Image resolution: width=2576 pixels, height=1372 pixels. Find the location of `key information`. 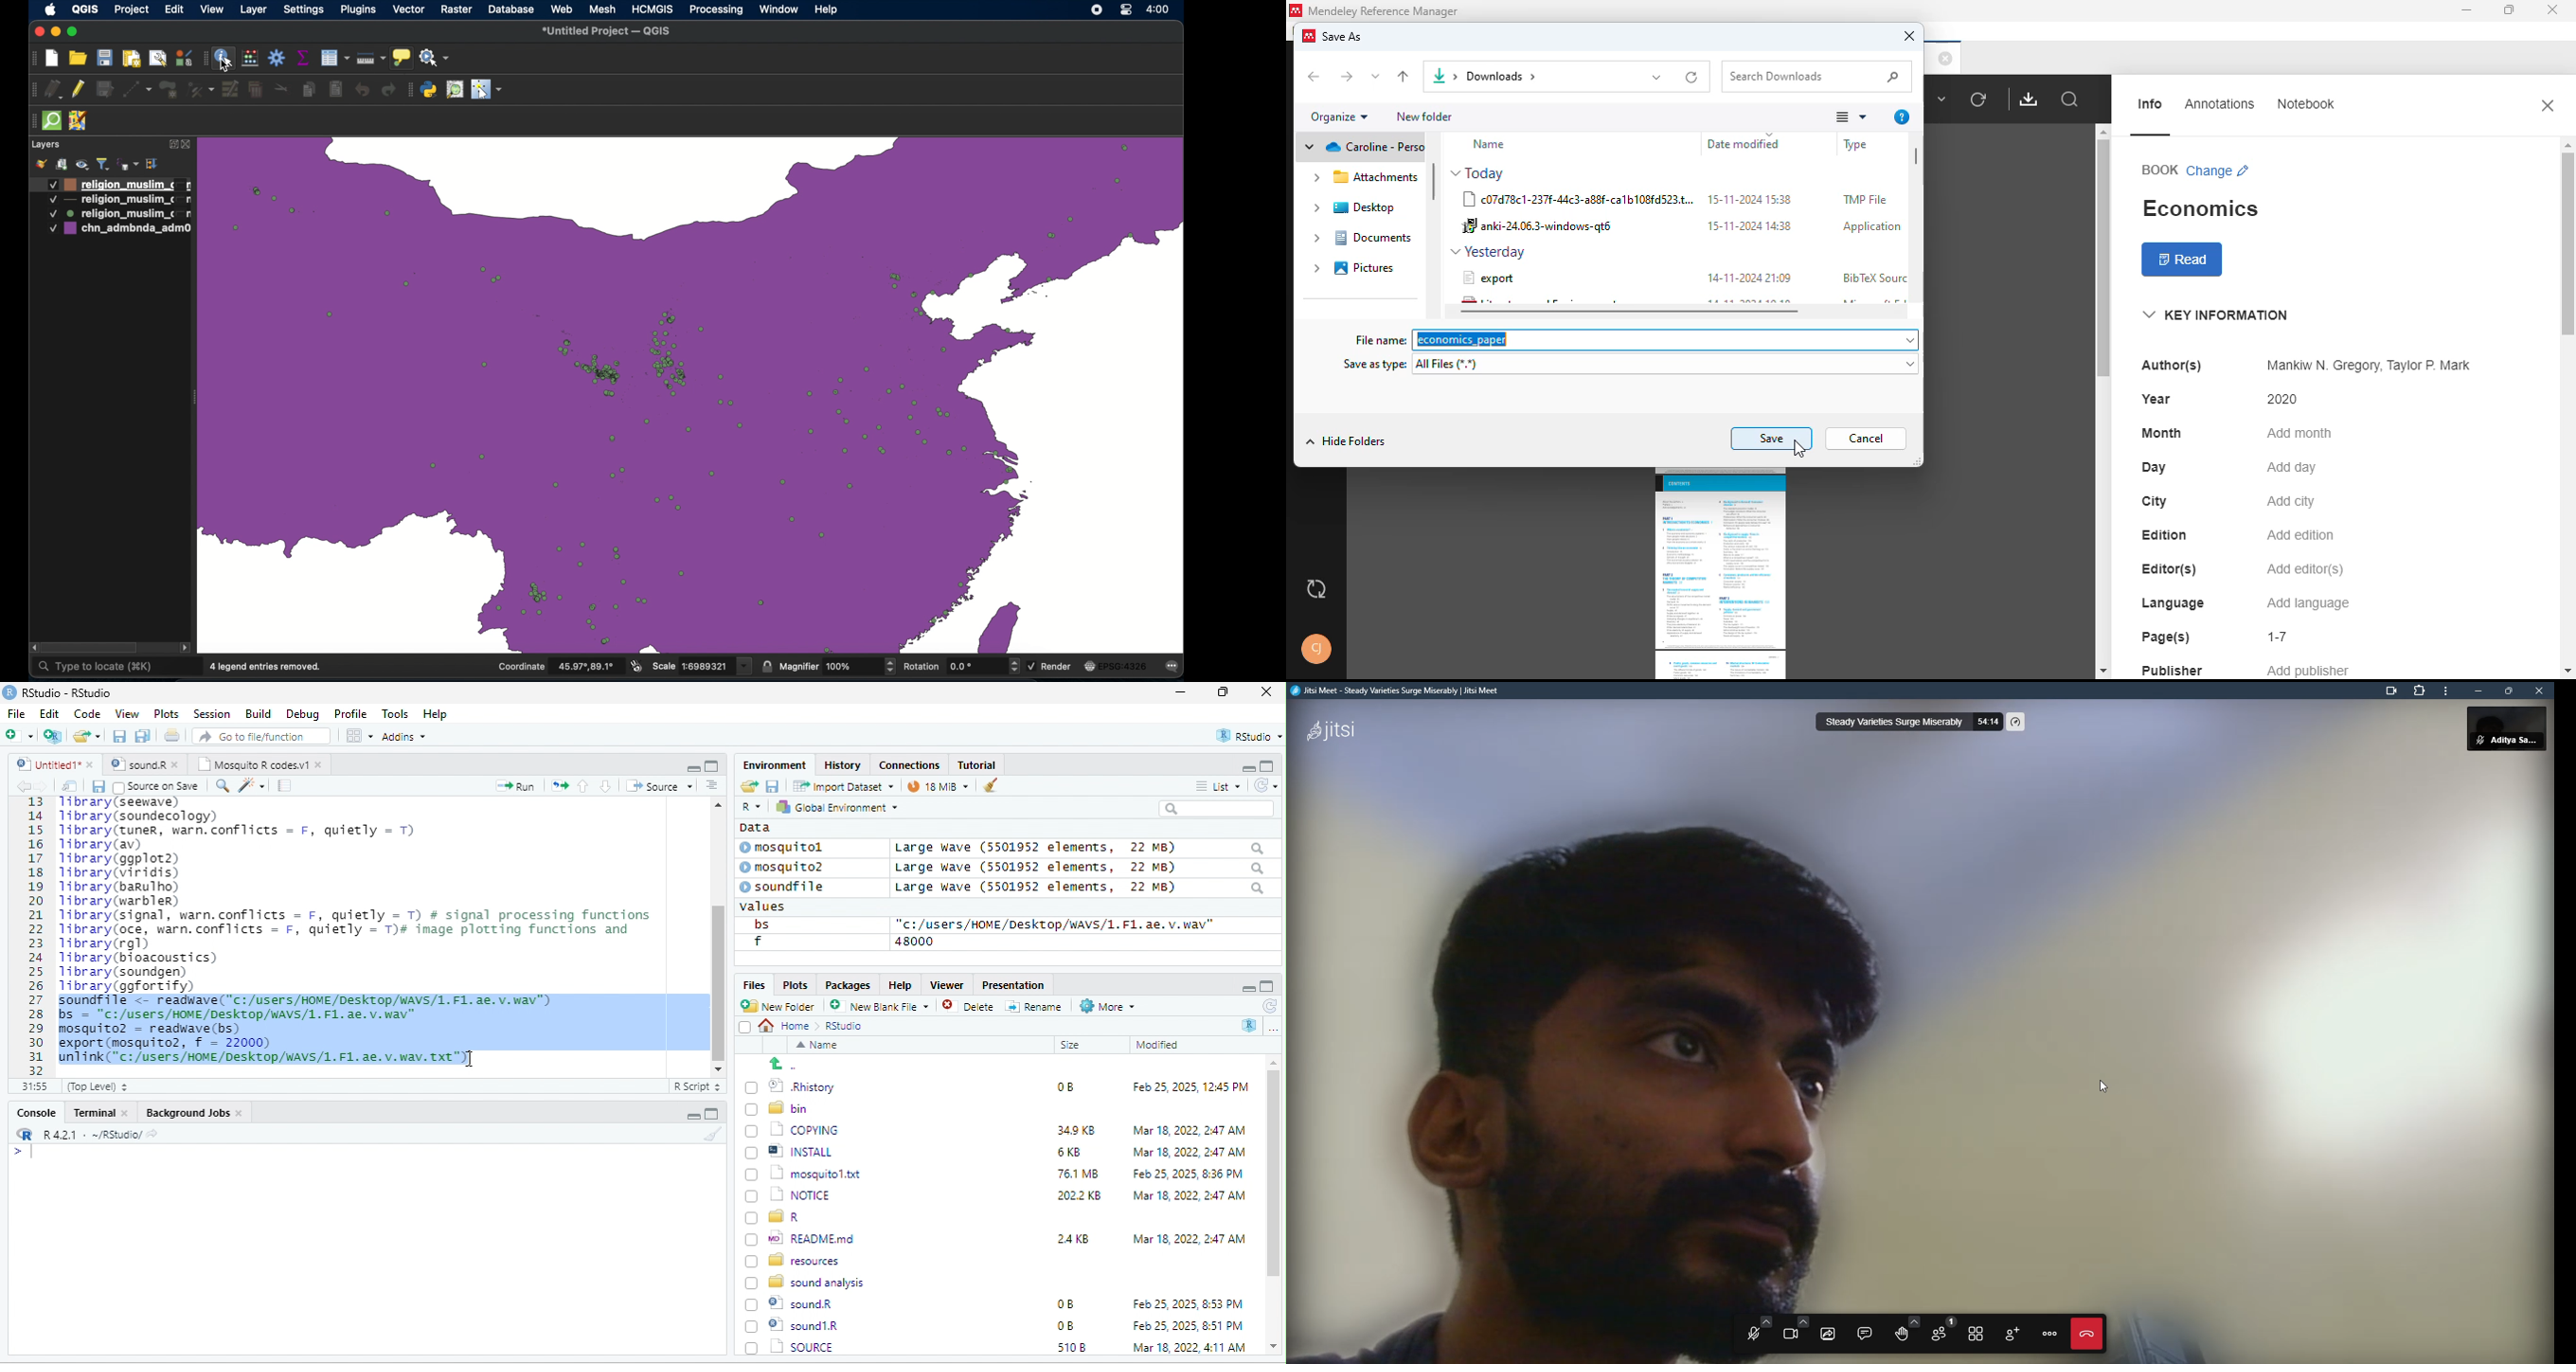

key information is located at coordinates (2214, 315).